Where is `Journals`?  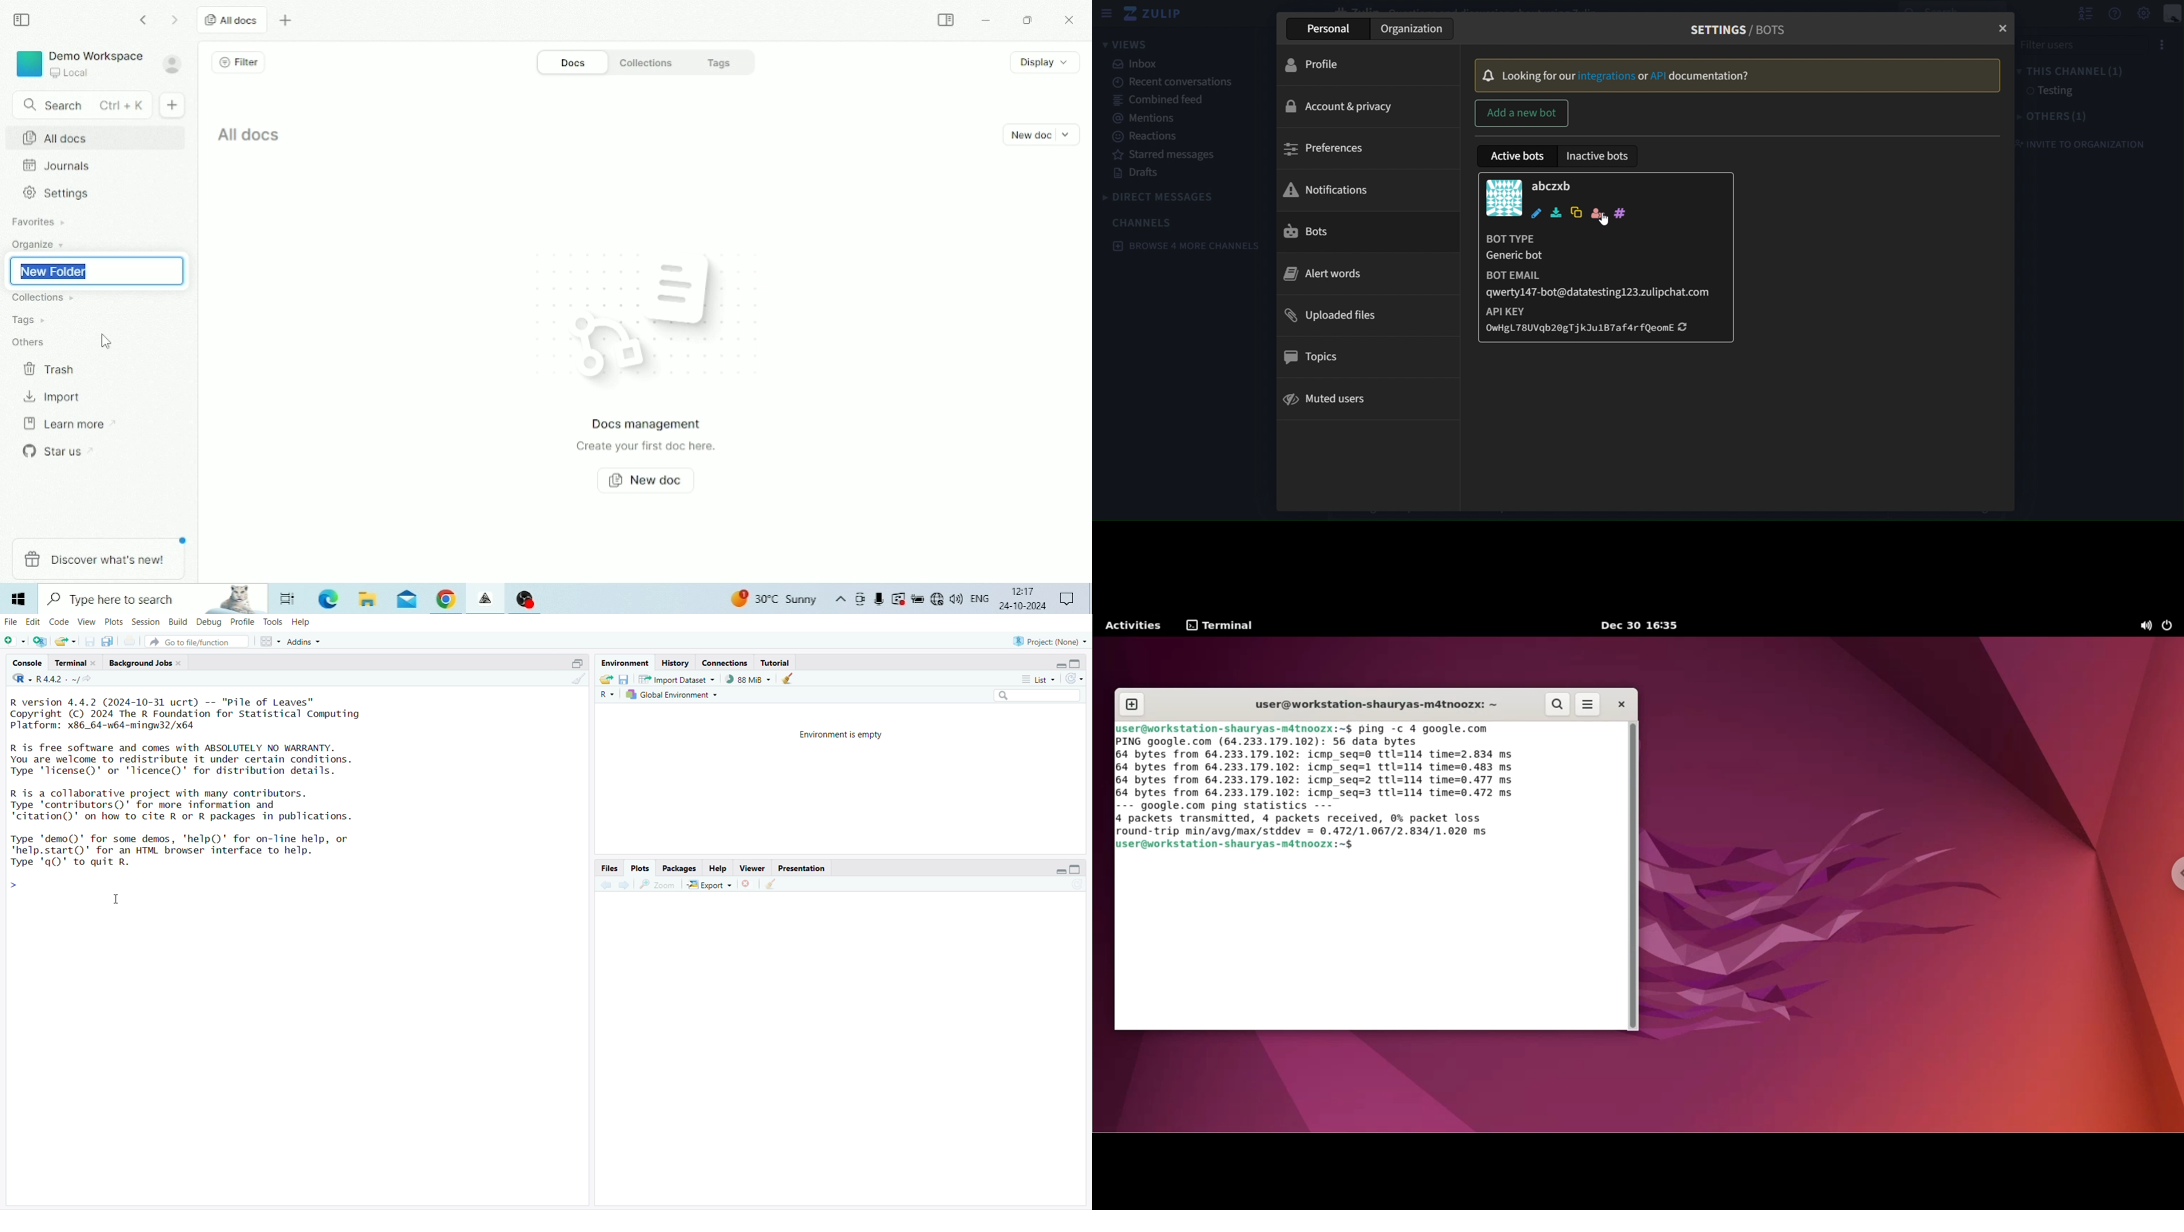 Journals is located at coordinates (57, 165).